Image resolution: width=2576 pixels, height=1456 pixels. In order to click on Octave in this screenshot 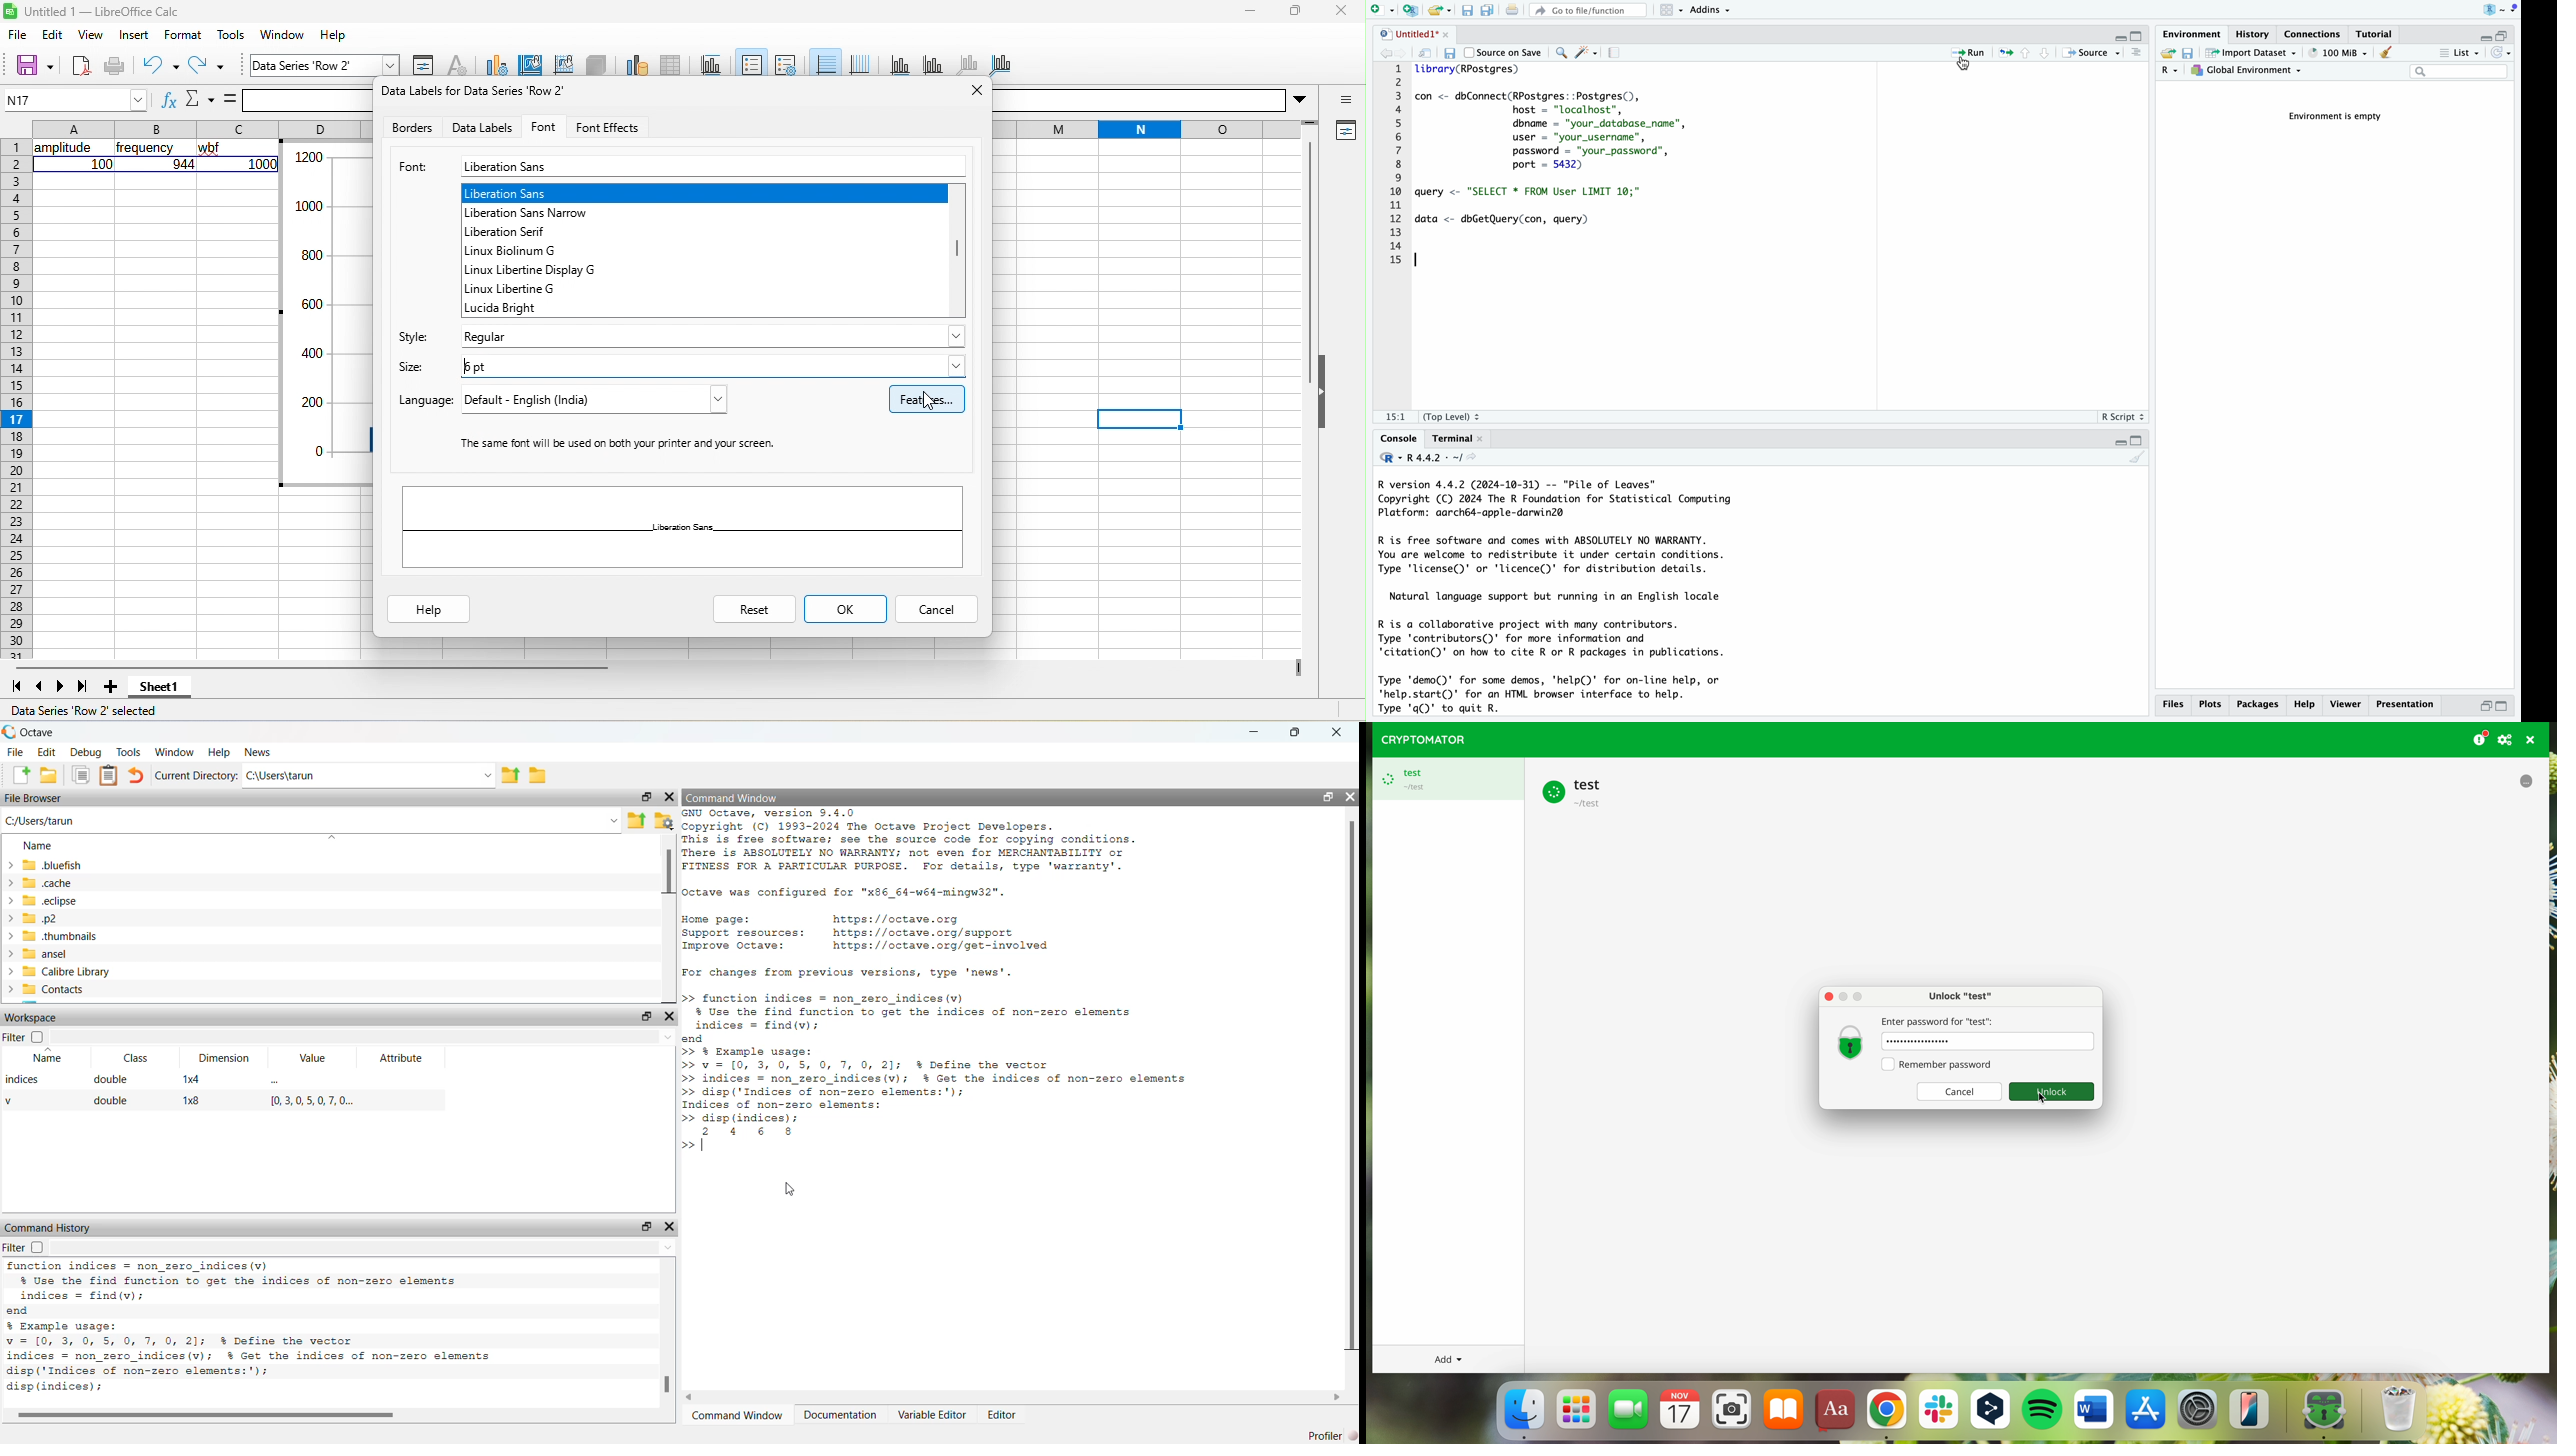, I will do `click(38, 733)`.